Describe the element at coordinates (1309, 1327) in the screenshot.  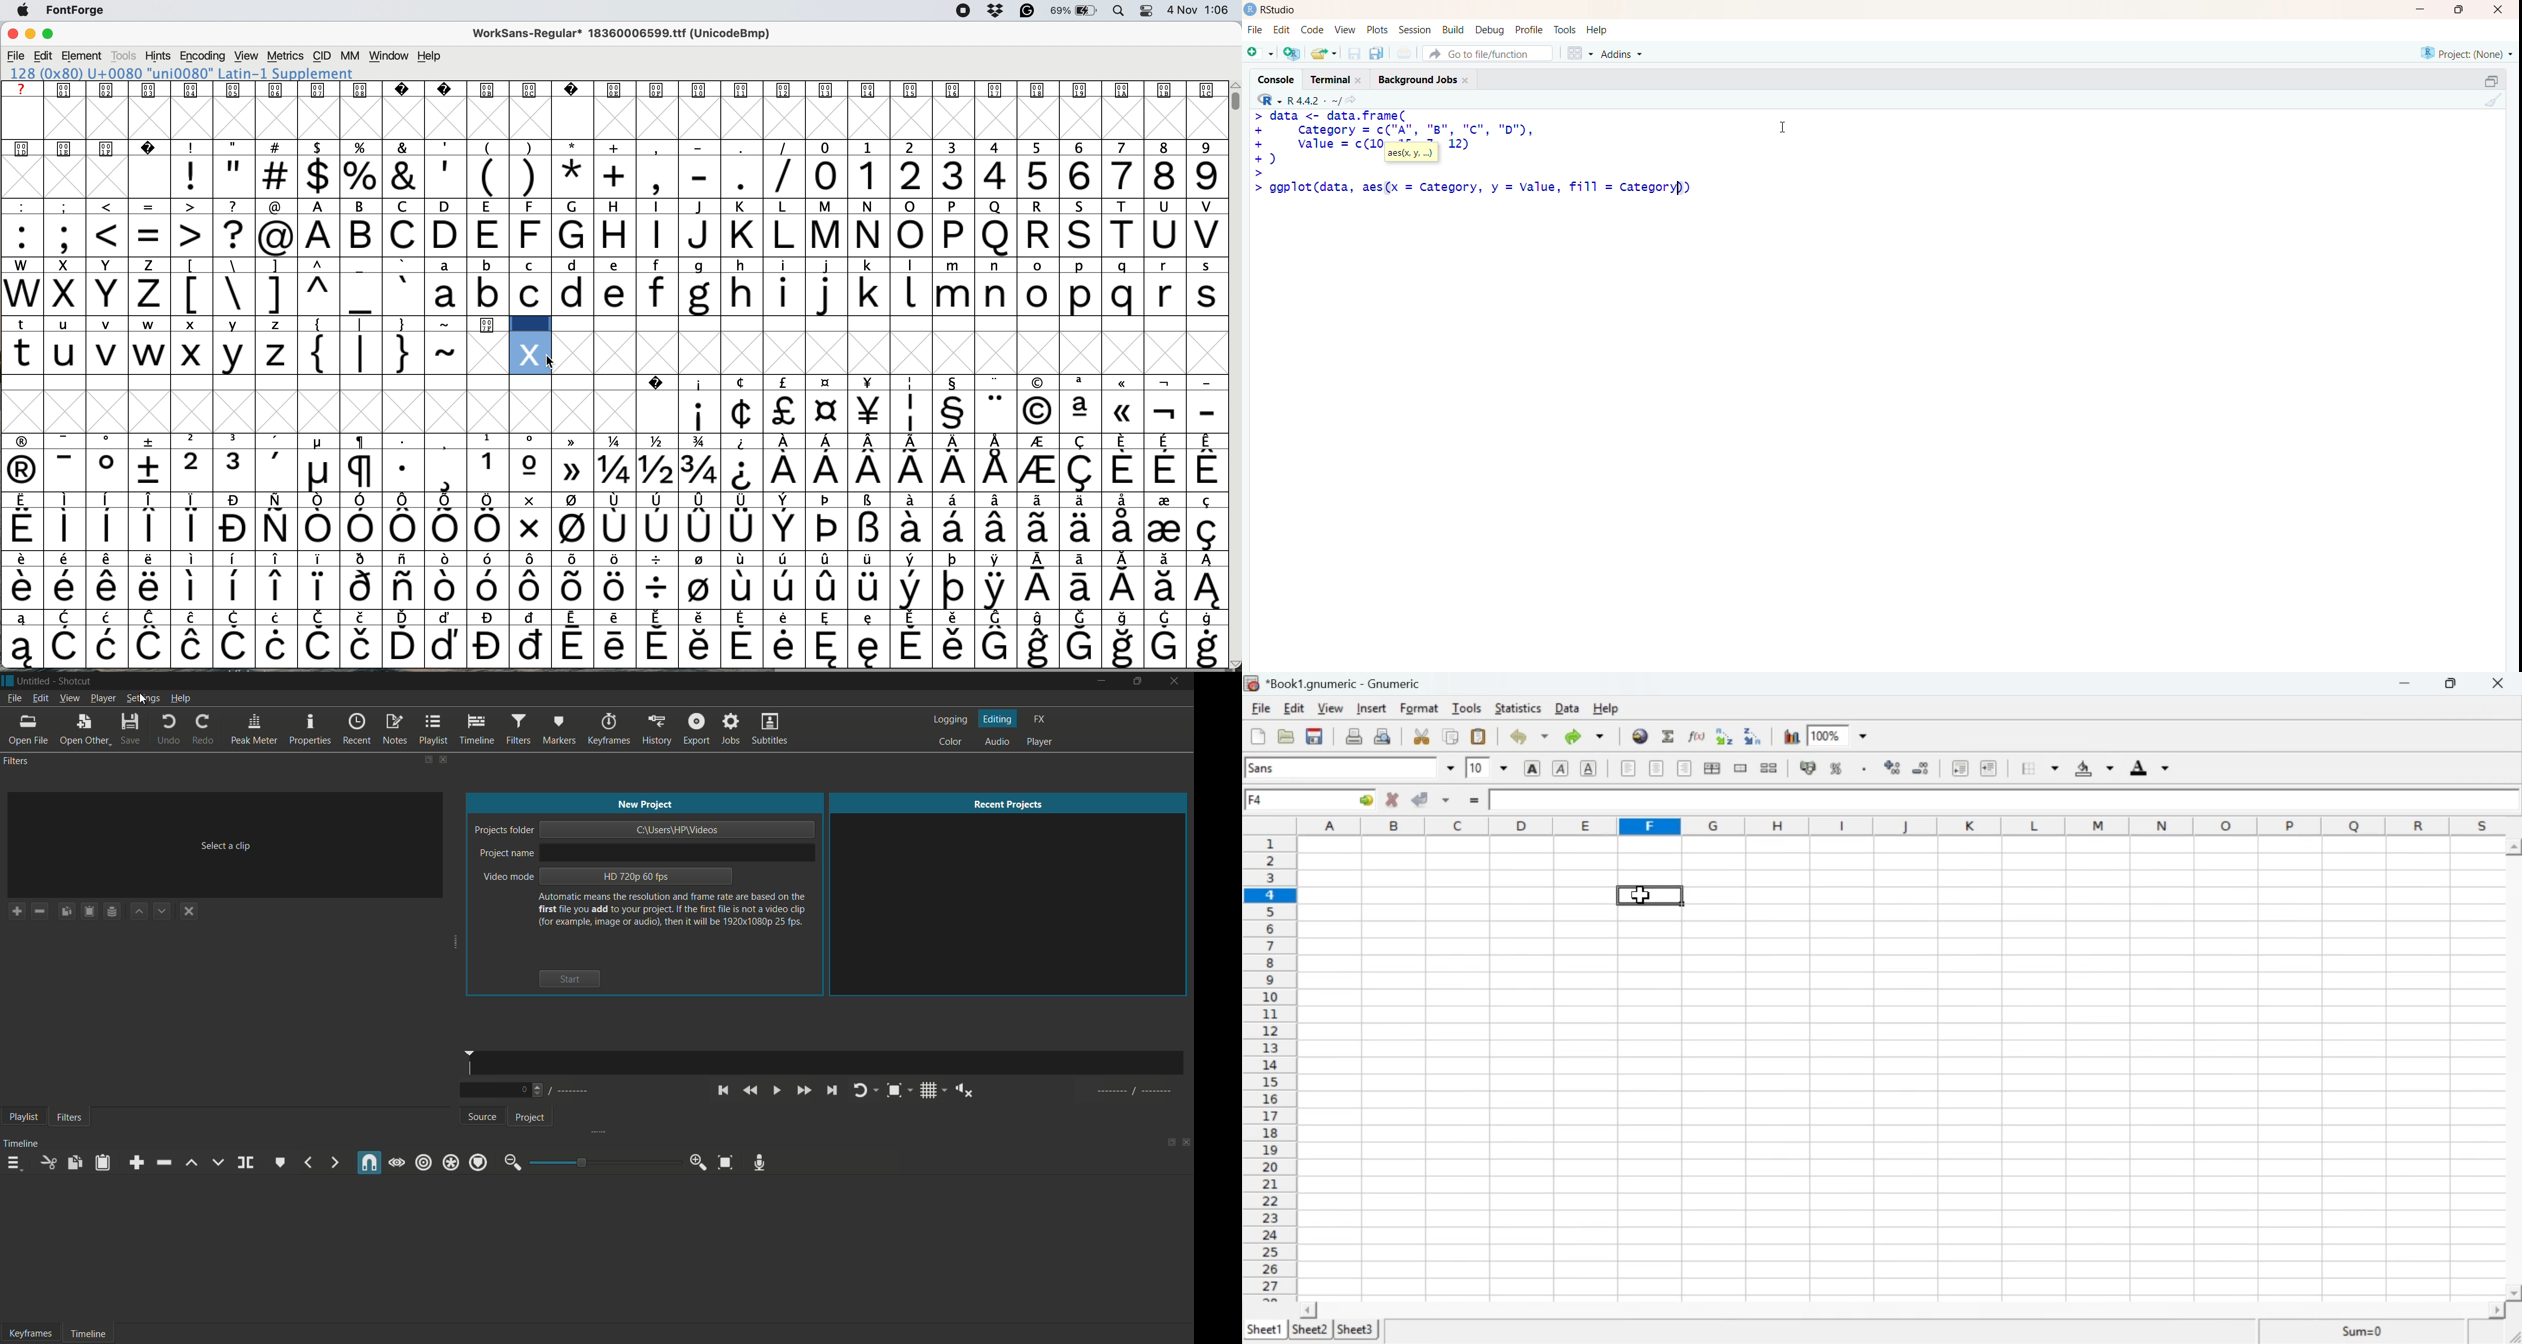
I see `Sheet2` at that location.